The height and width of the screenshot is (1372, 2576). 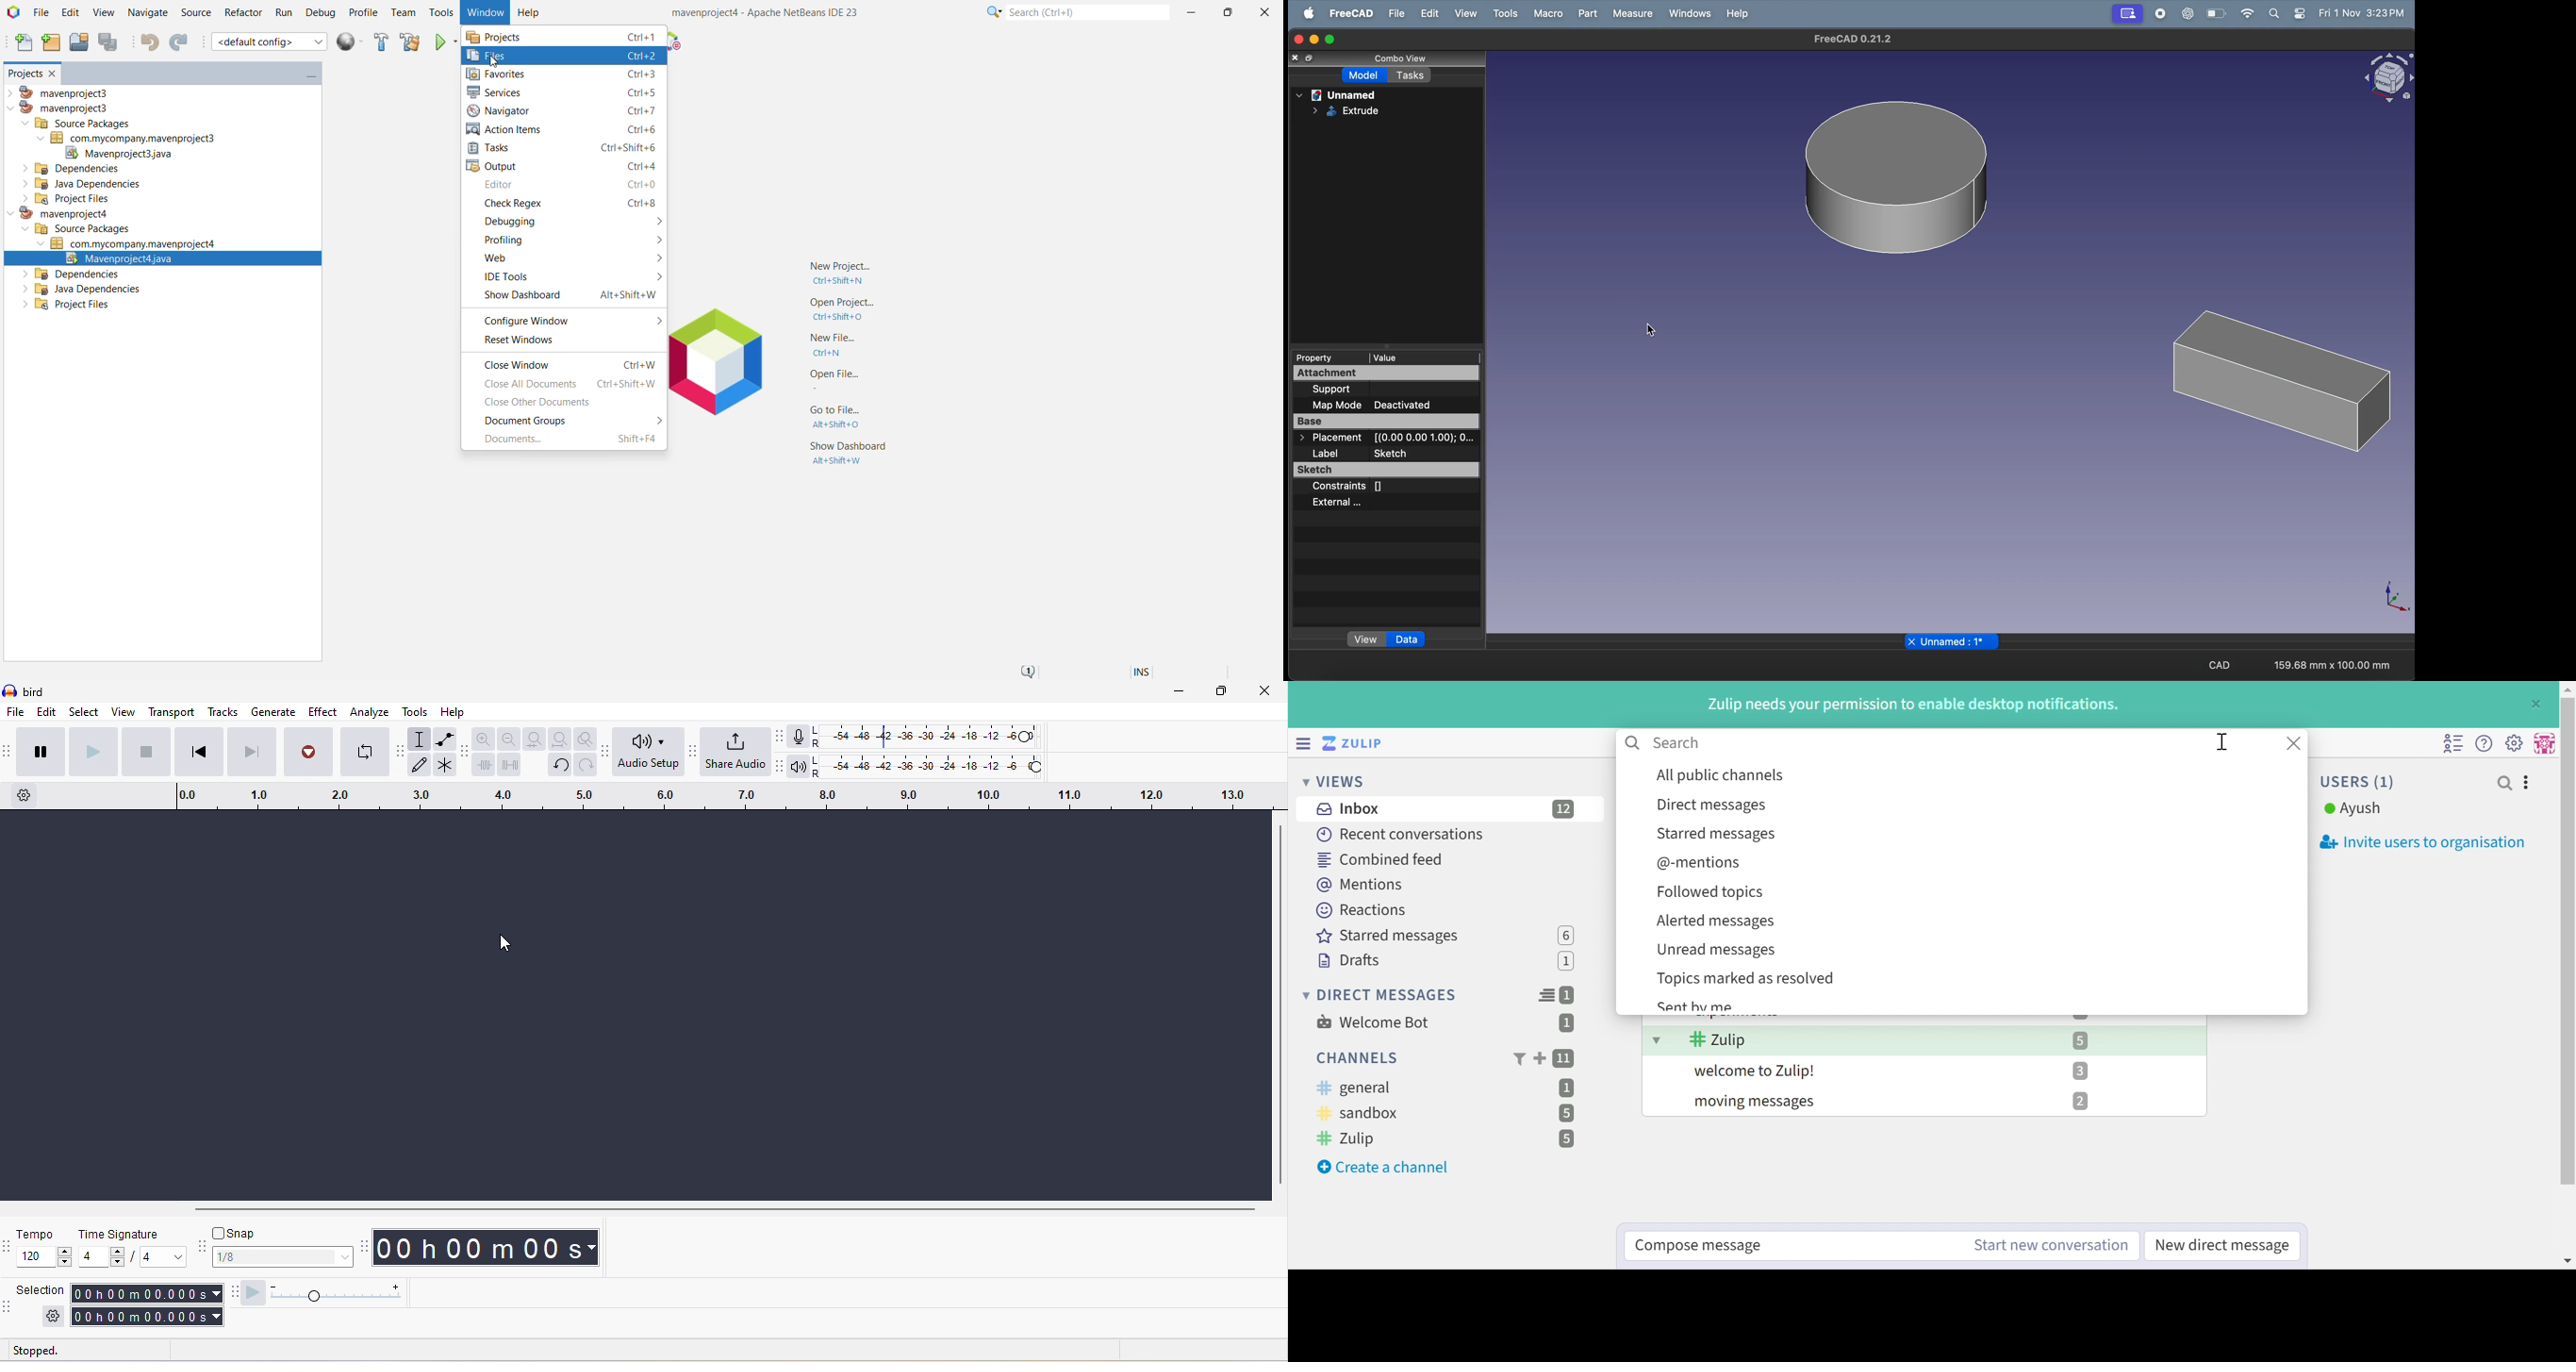 What do you see at coordinates (2222, 741) in the screenshot?
I see `Cursor` at bounding box center [2222, 741].